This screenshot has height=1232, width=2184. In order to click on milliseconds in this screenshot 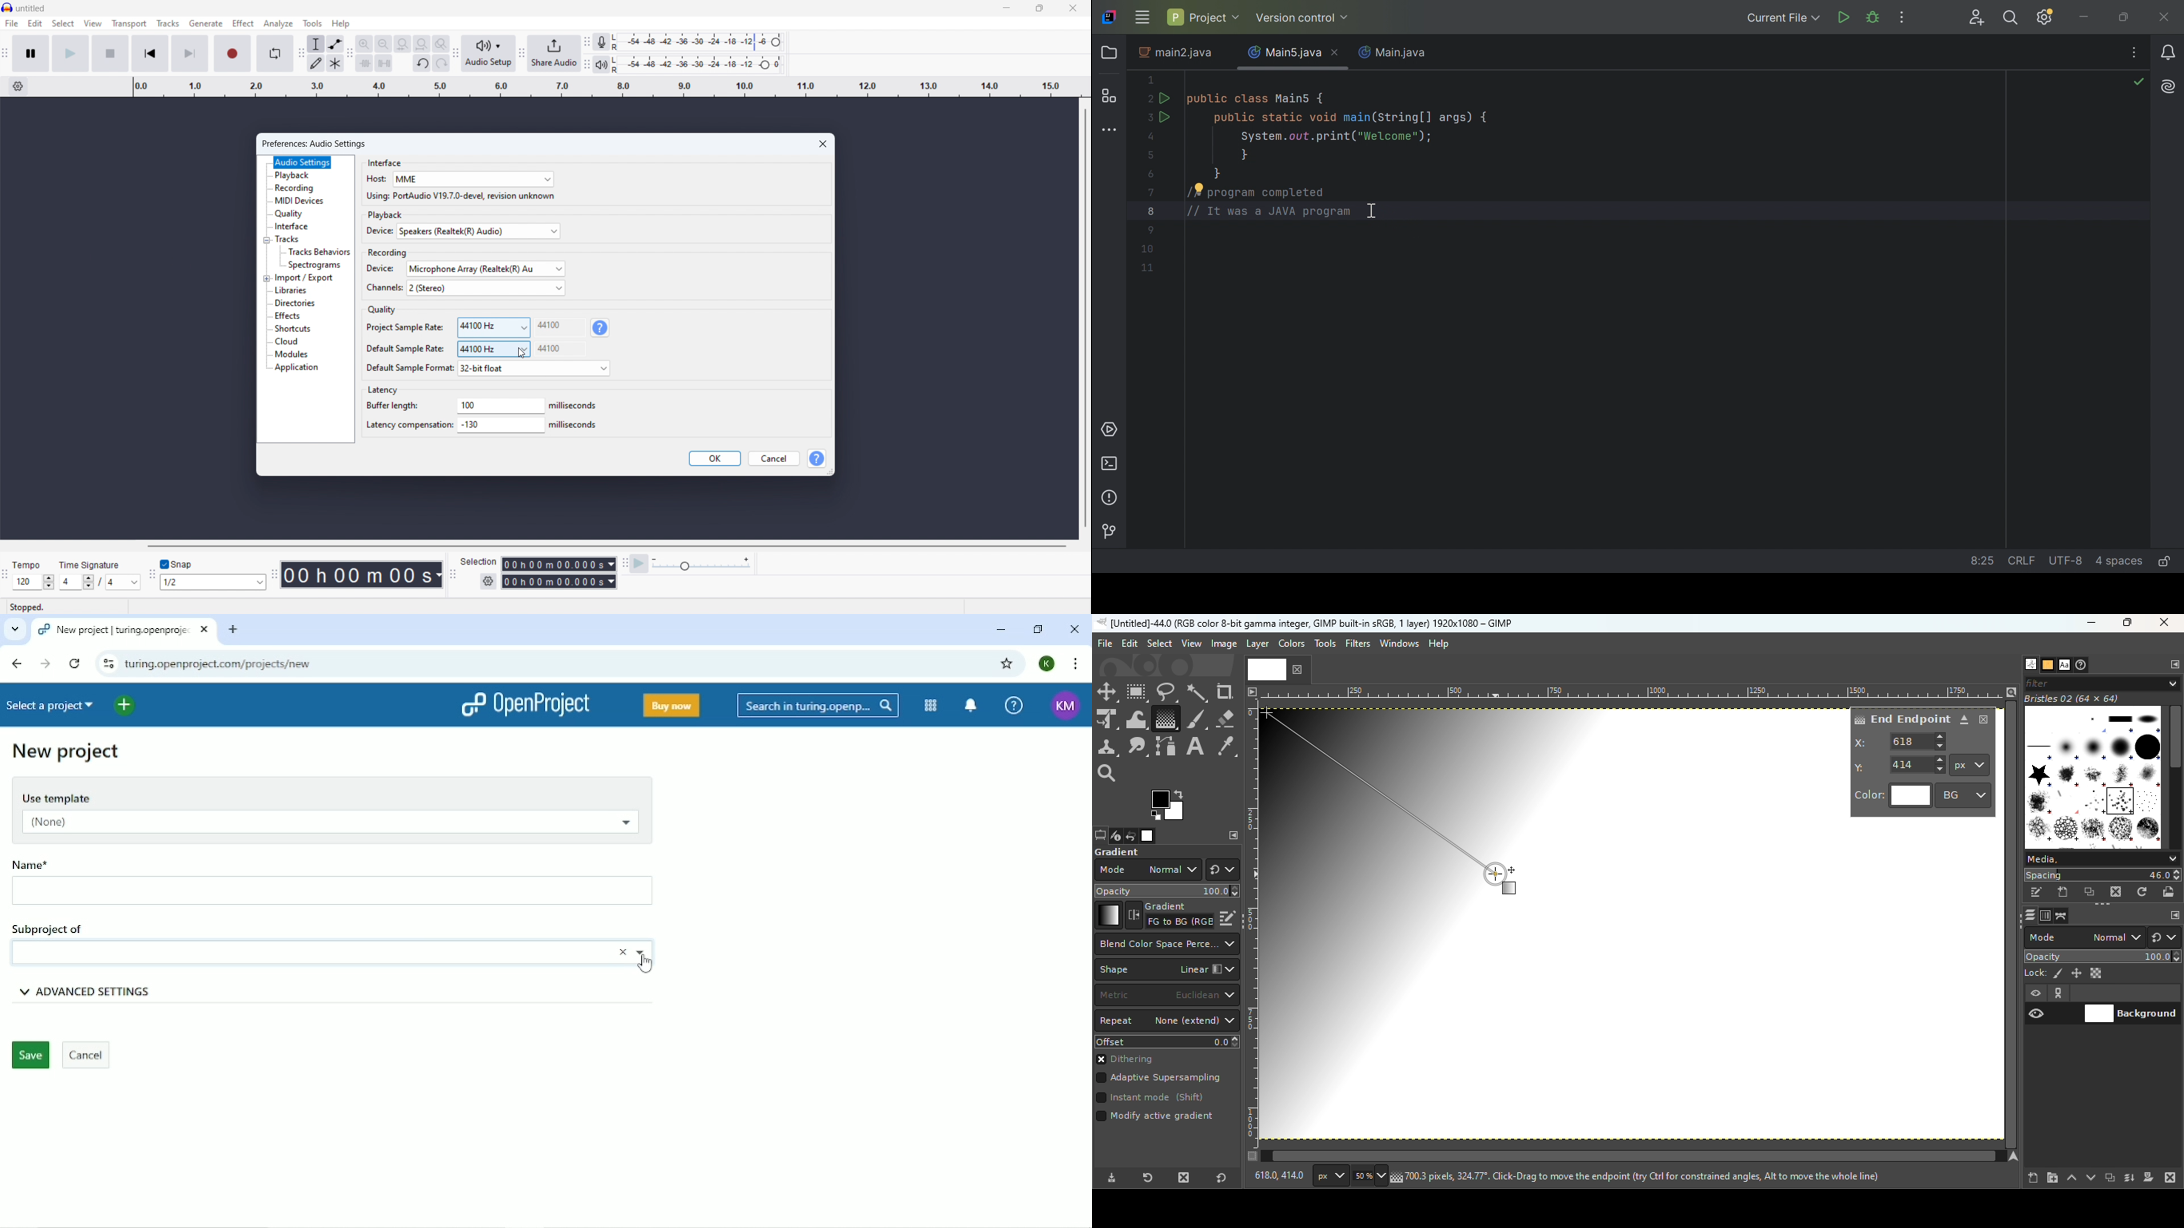, I will do `click(575, 406)`.